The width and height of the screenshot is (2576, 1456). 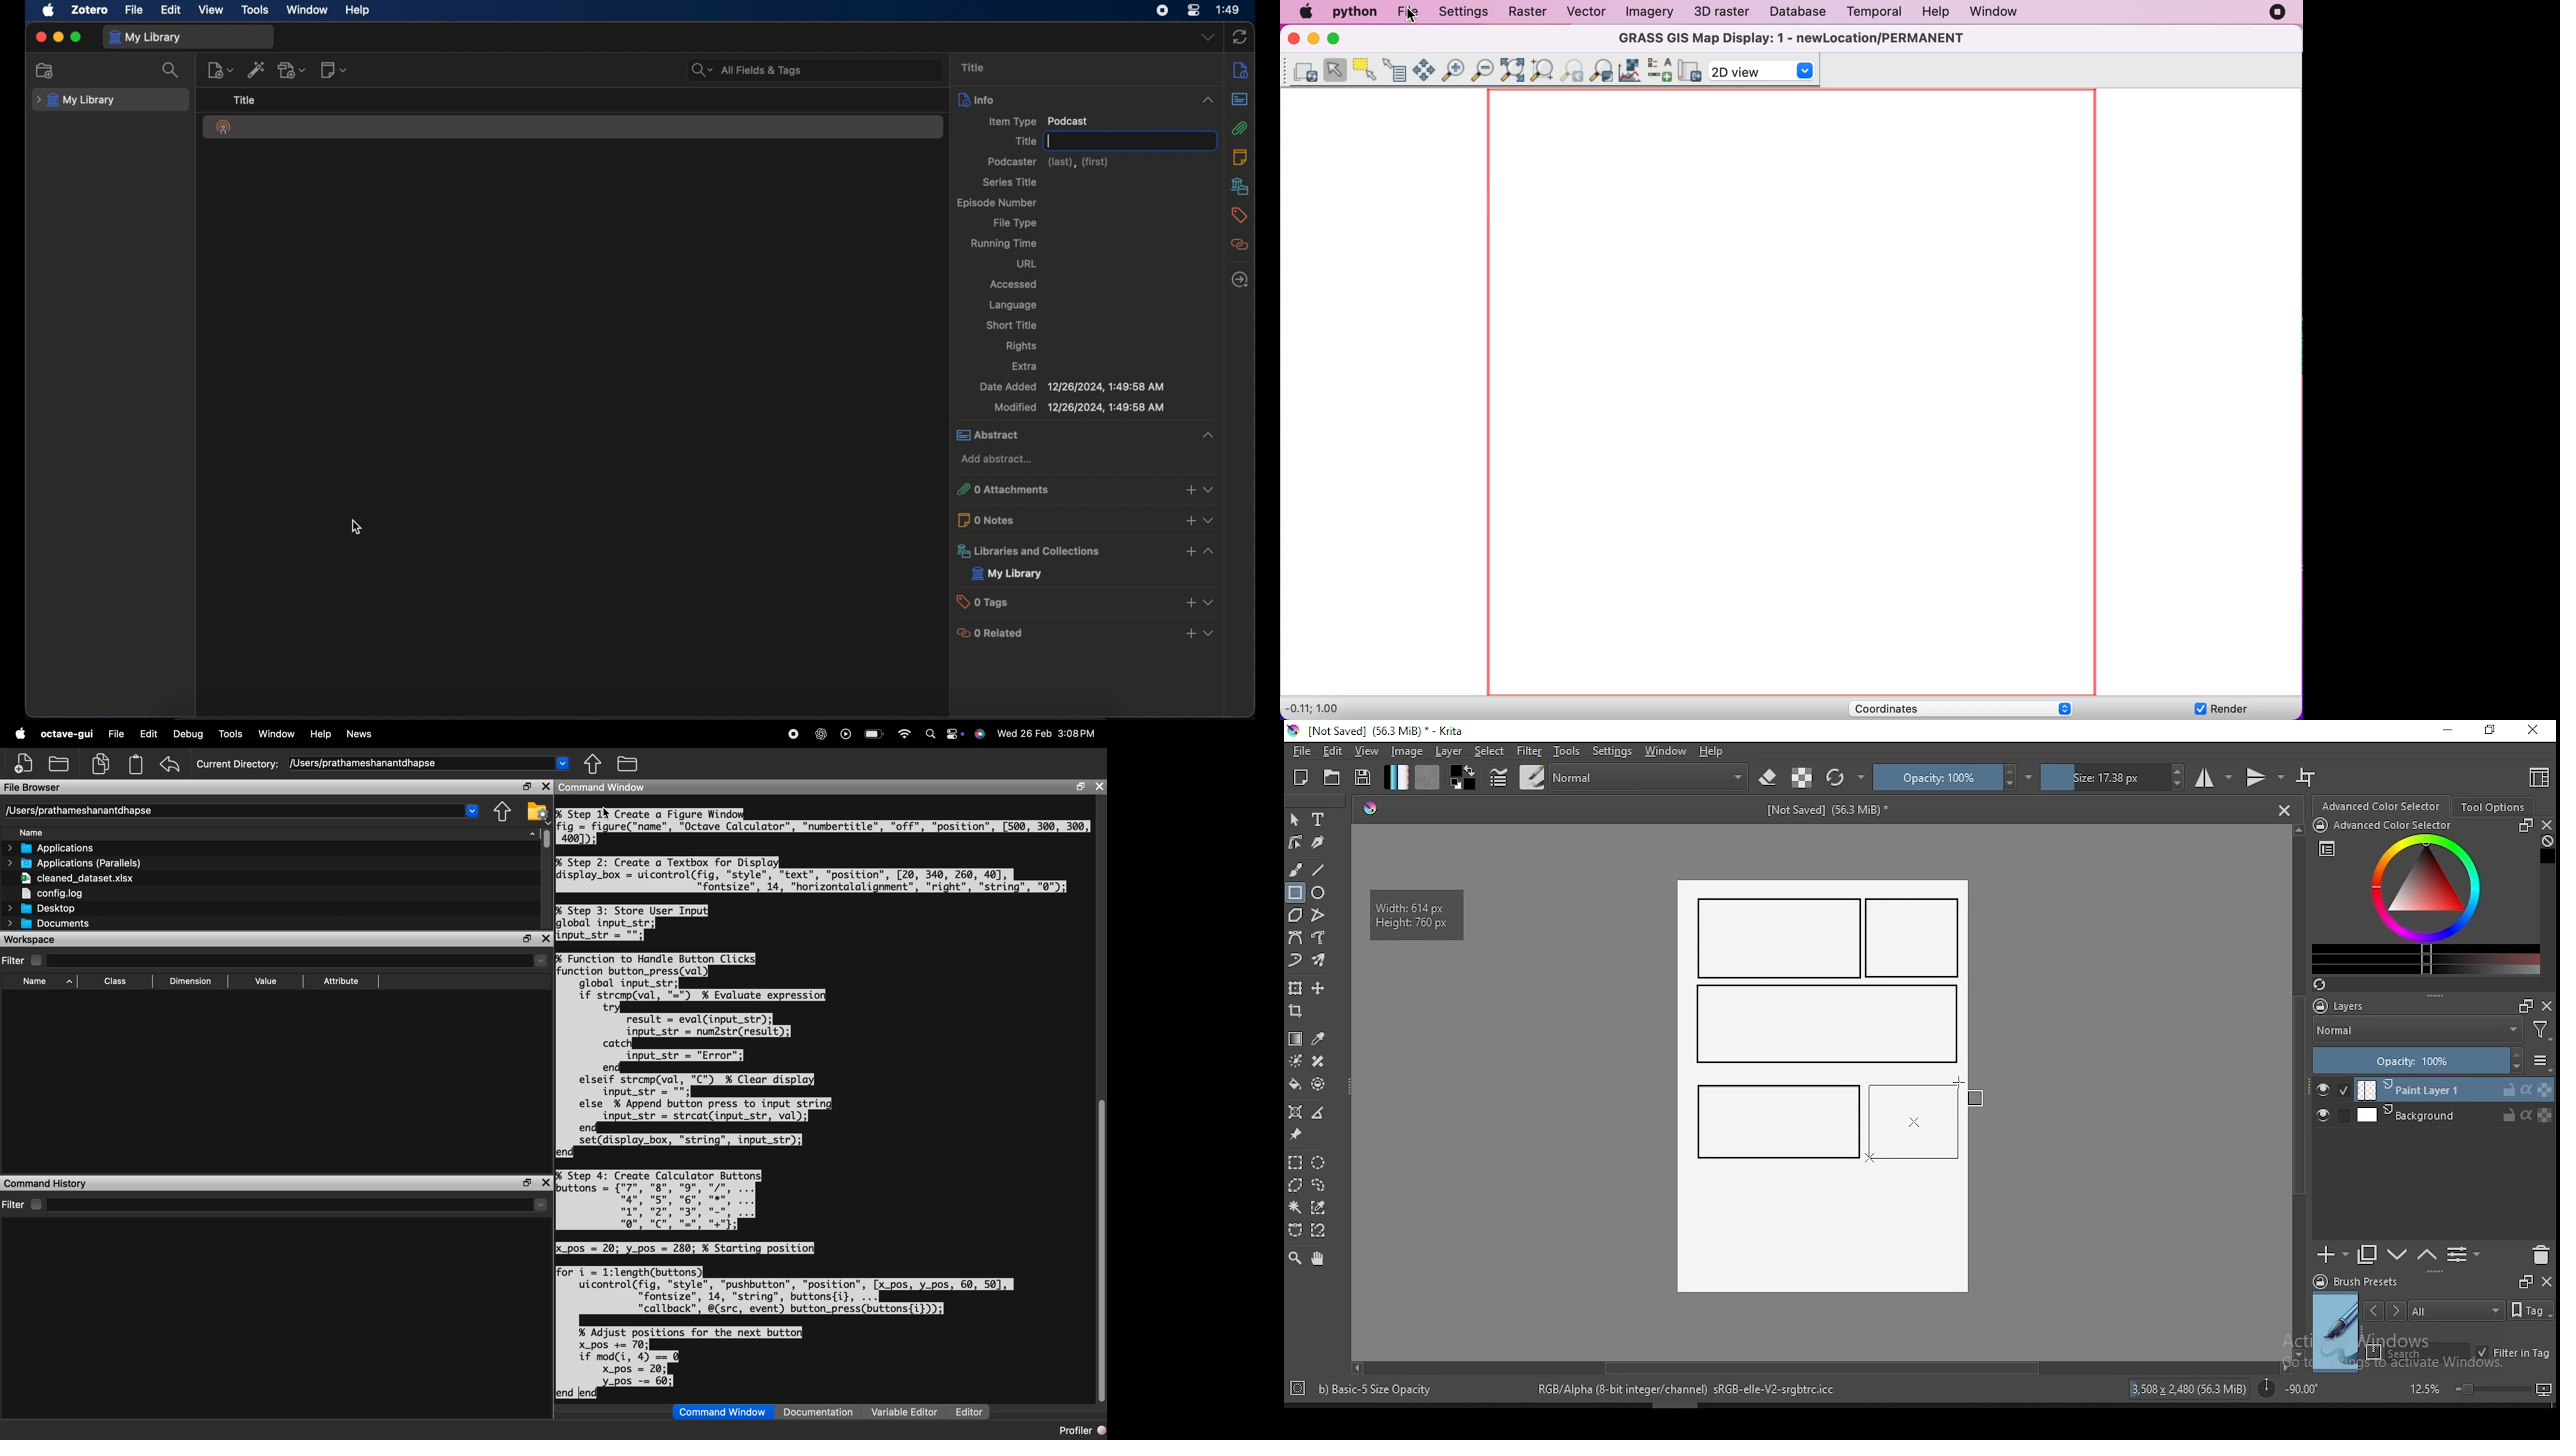 What do you see at coordinates (2547, 1005) in the screenshot?
I see `close docker` at bounding box center [2547, 1005].